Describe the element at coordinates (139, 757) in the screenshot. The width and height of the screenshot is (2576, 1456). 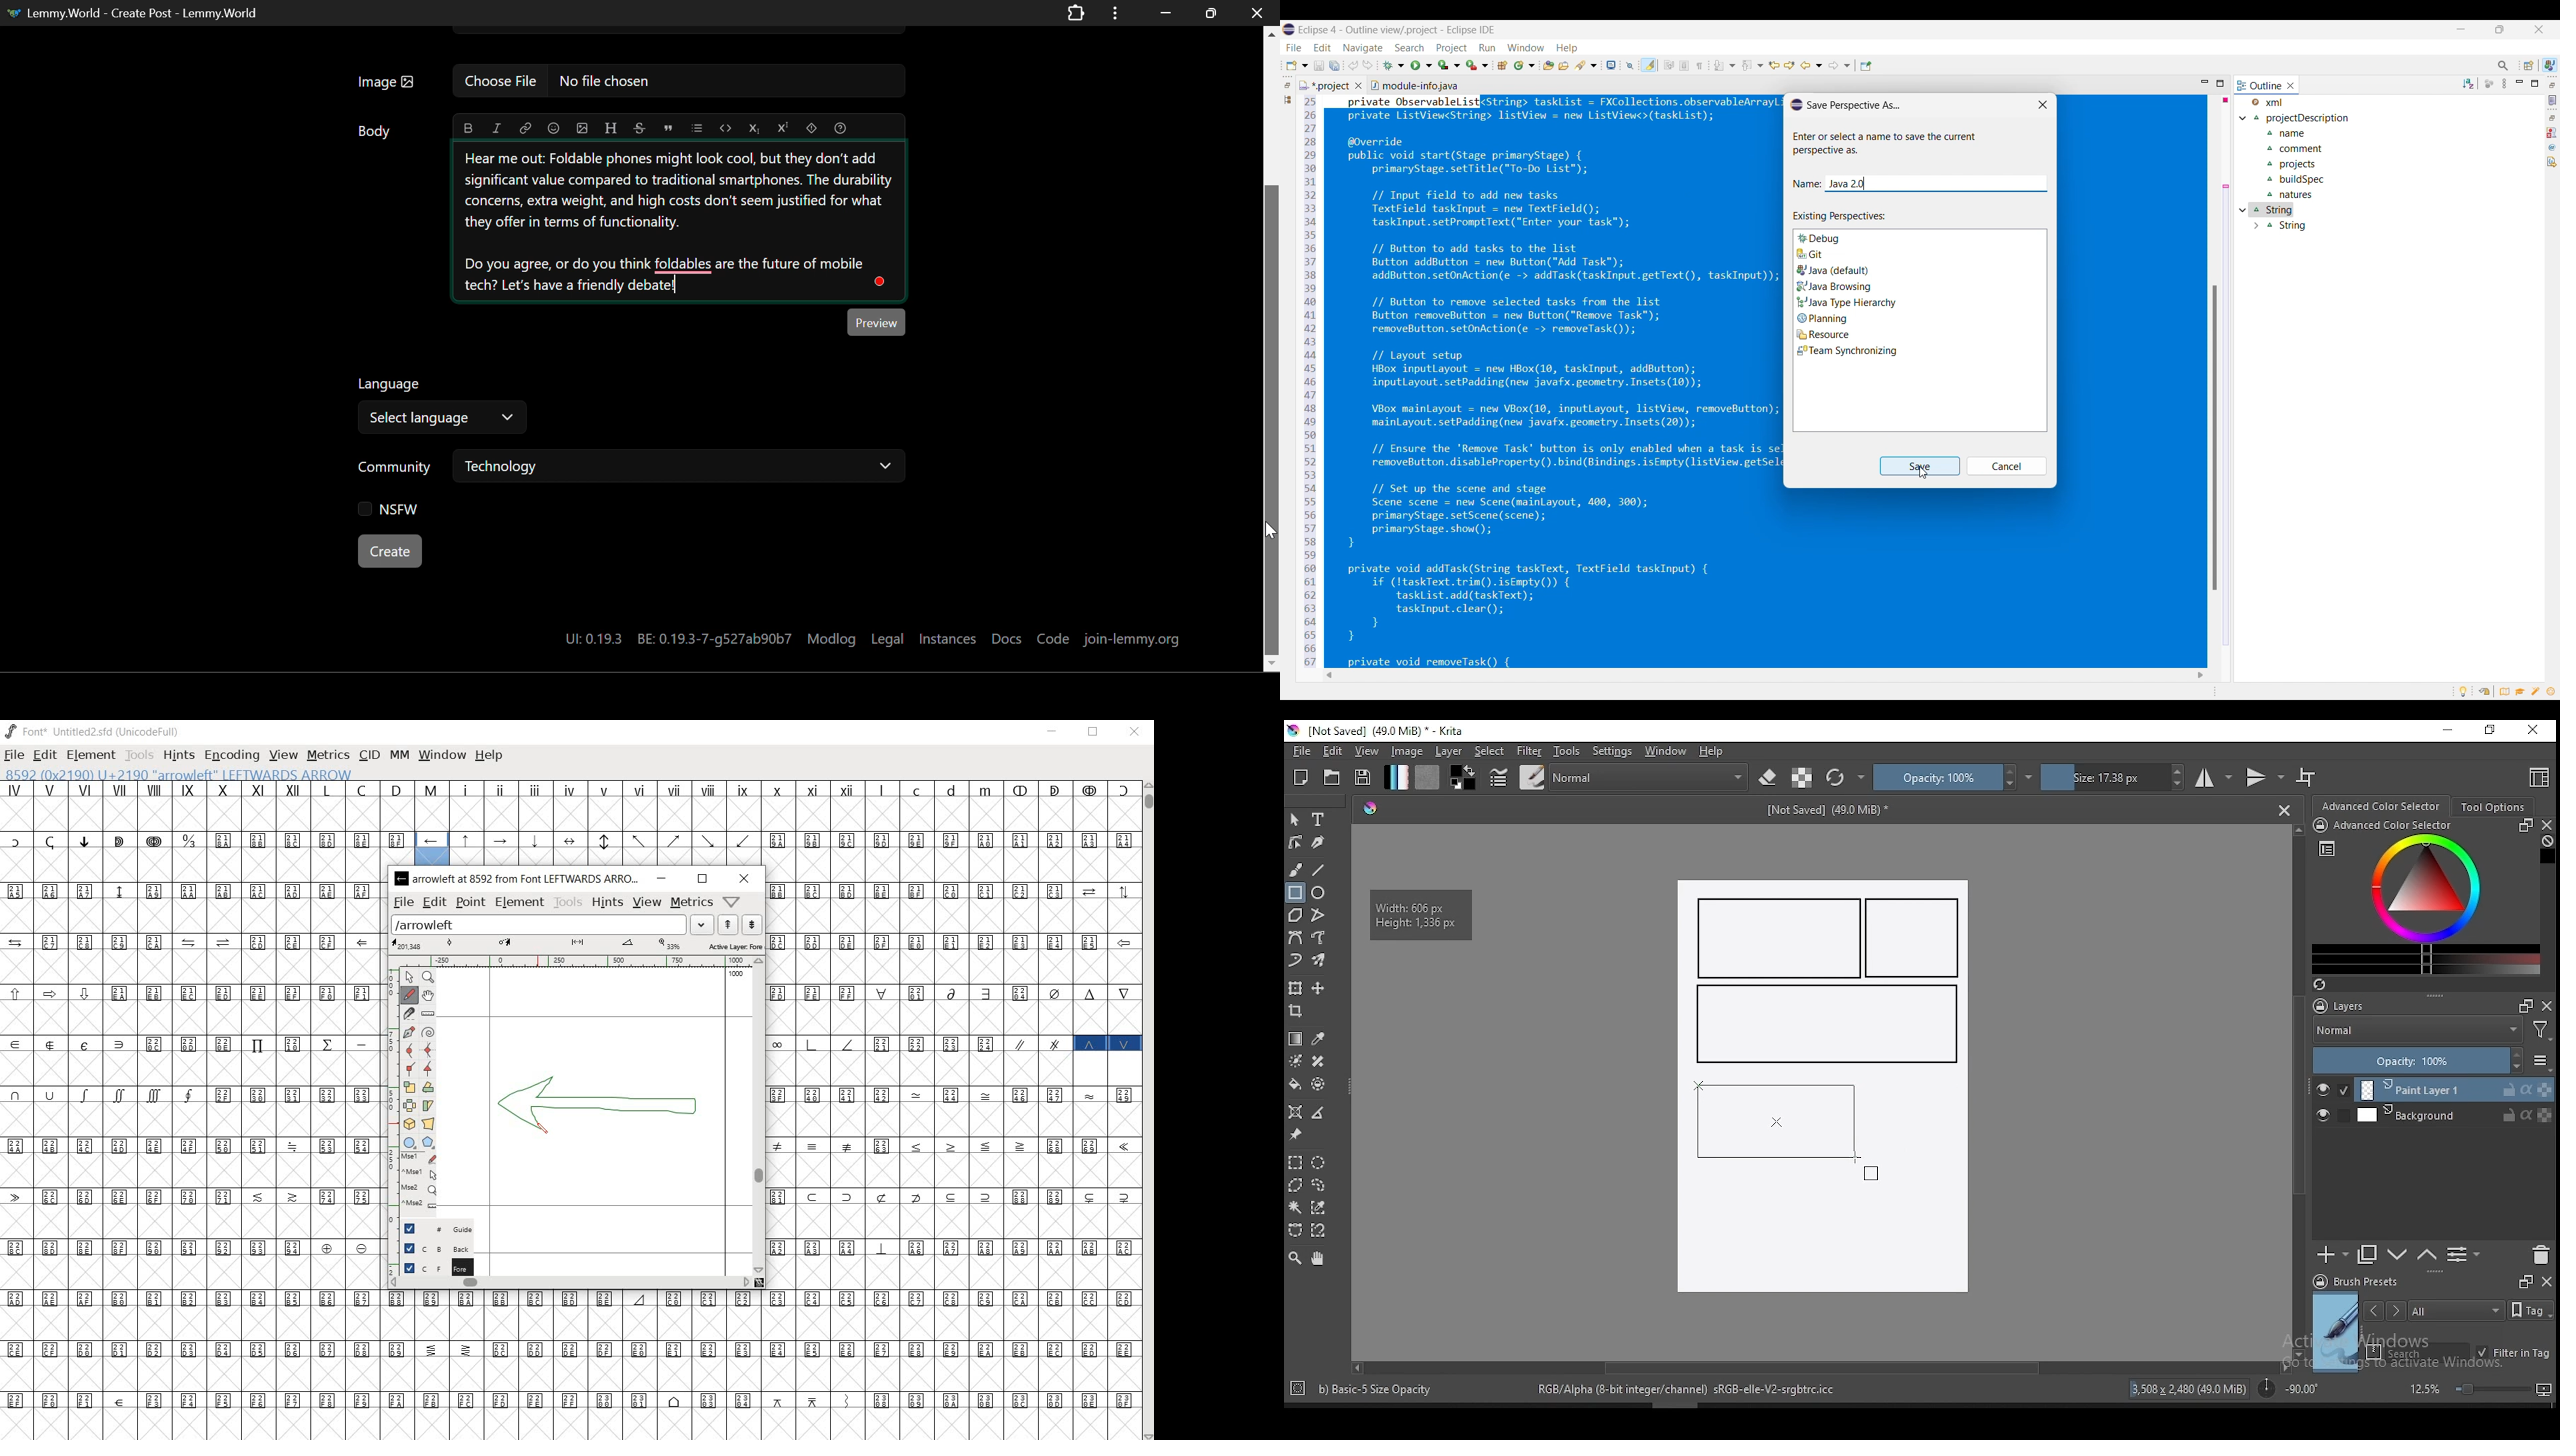
I see `tools` at that location.